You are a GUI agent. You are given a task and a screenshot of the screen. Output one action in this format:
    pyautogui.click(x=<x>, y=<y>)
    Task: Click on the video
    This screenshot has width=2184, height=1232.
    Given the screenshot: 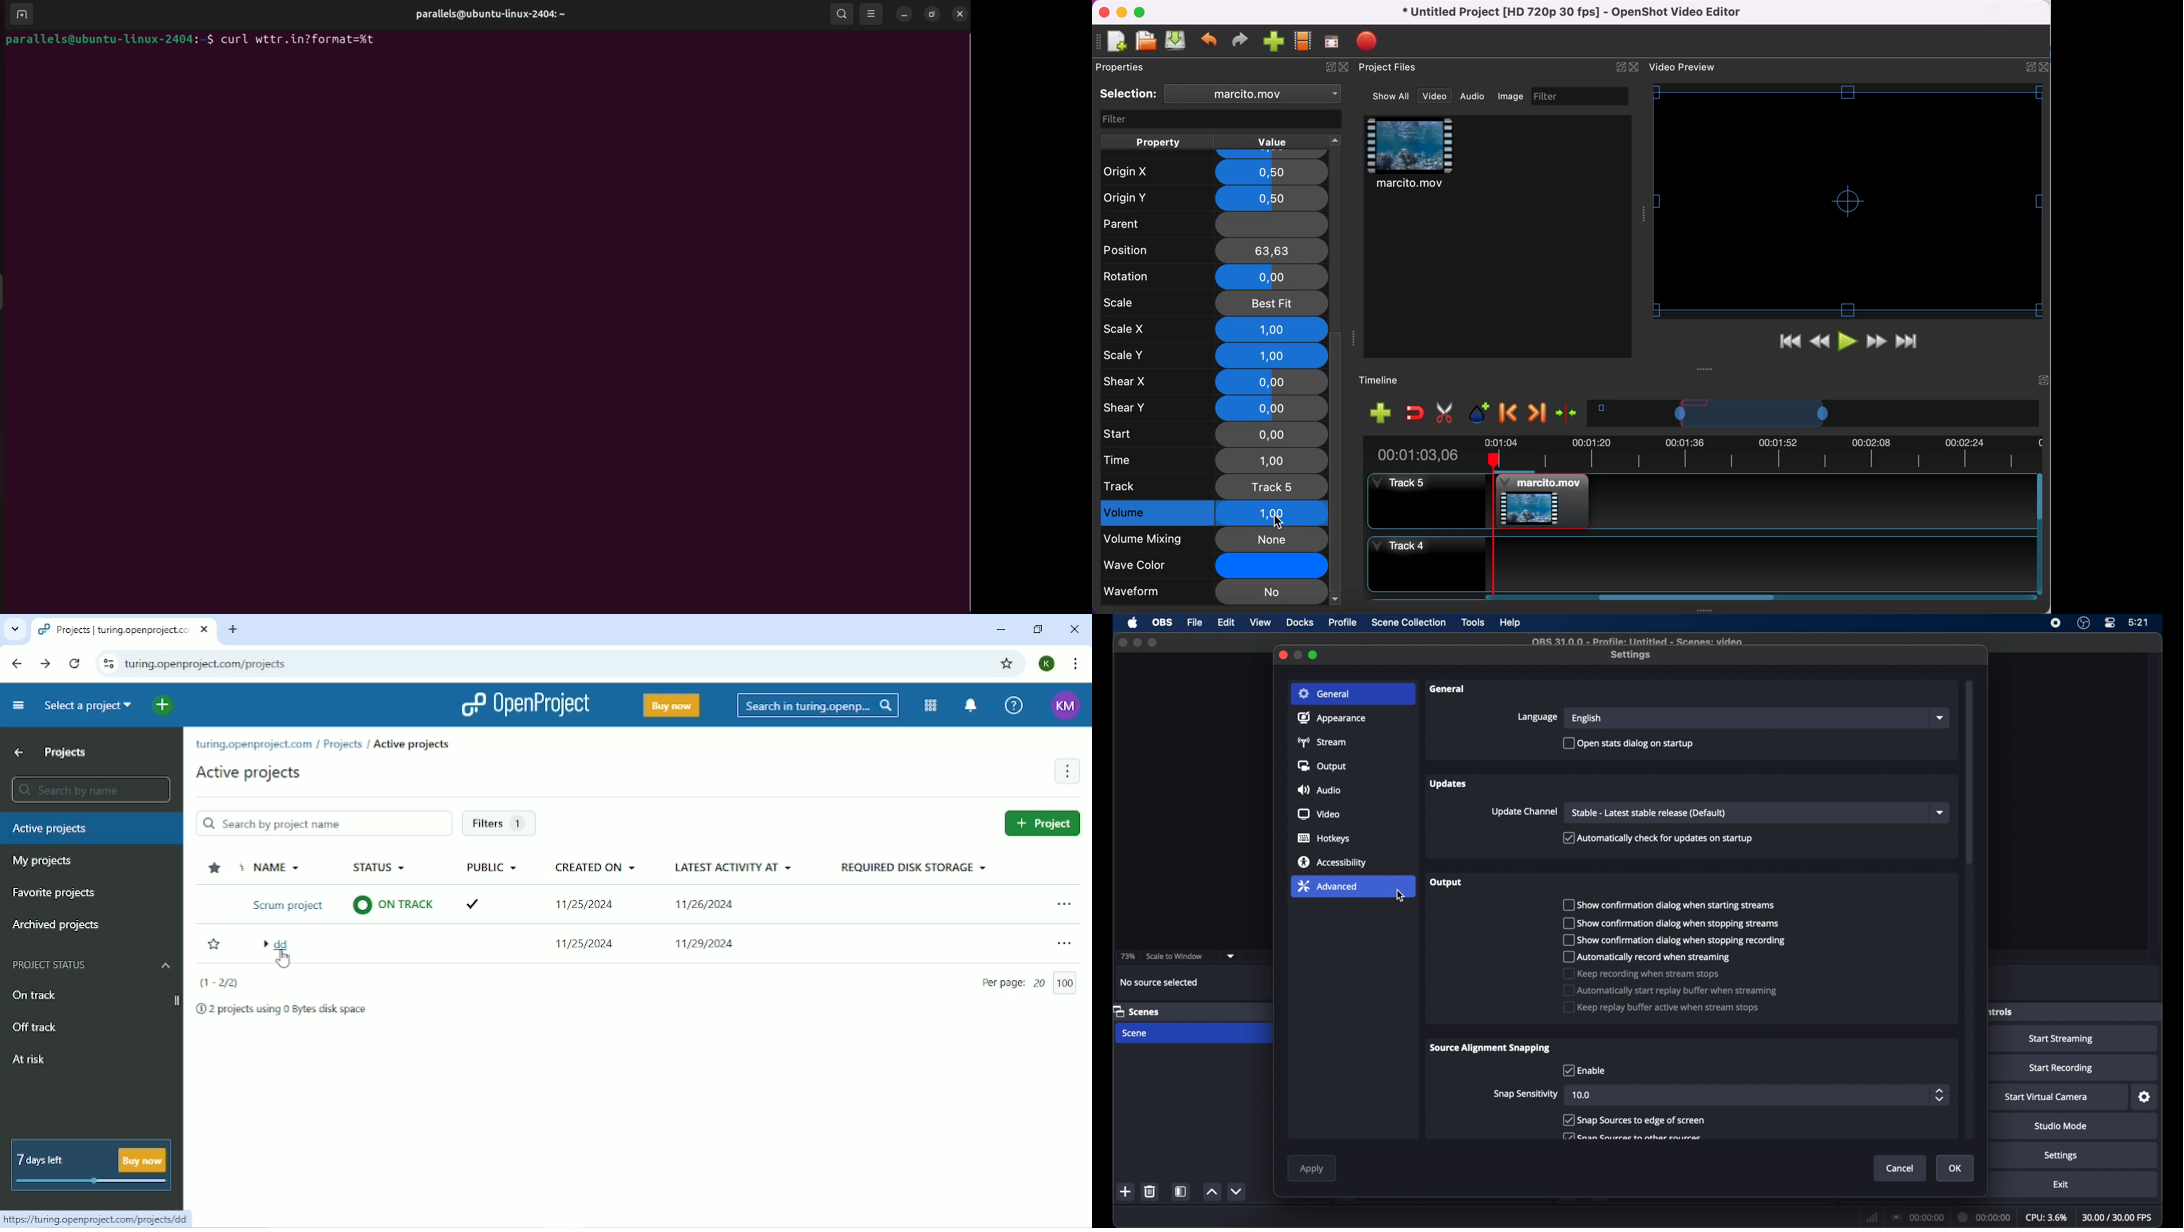 What is the action you would take?
    pyautogui.click(x=1318, y=814)
    